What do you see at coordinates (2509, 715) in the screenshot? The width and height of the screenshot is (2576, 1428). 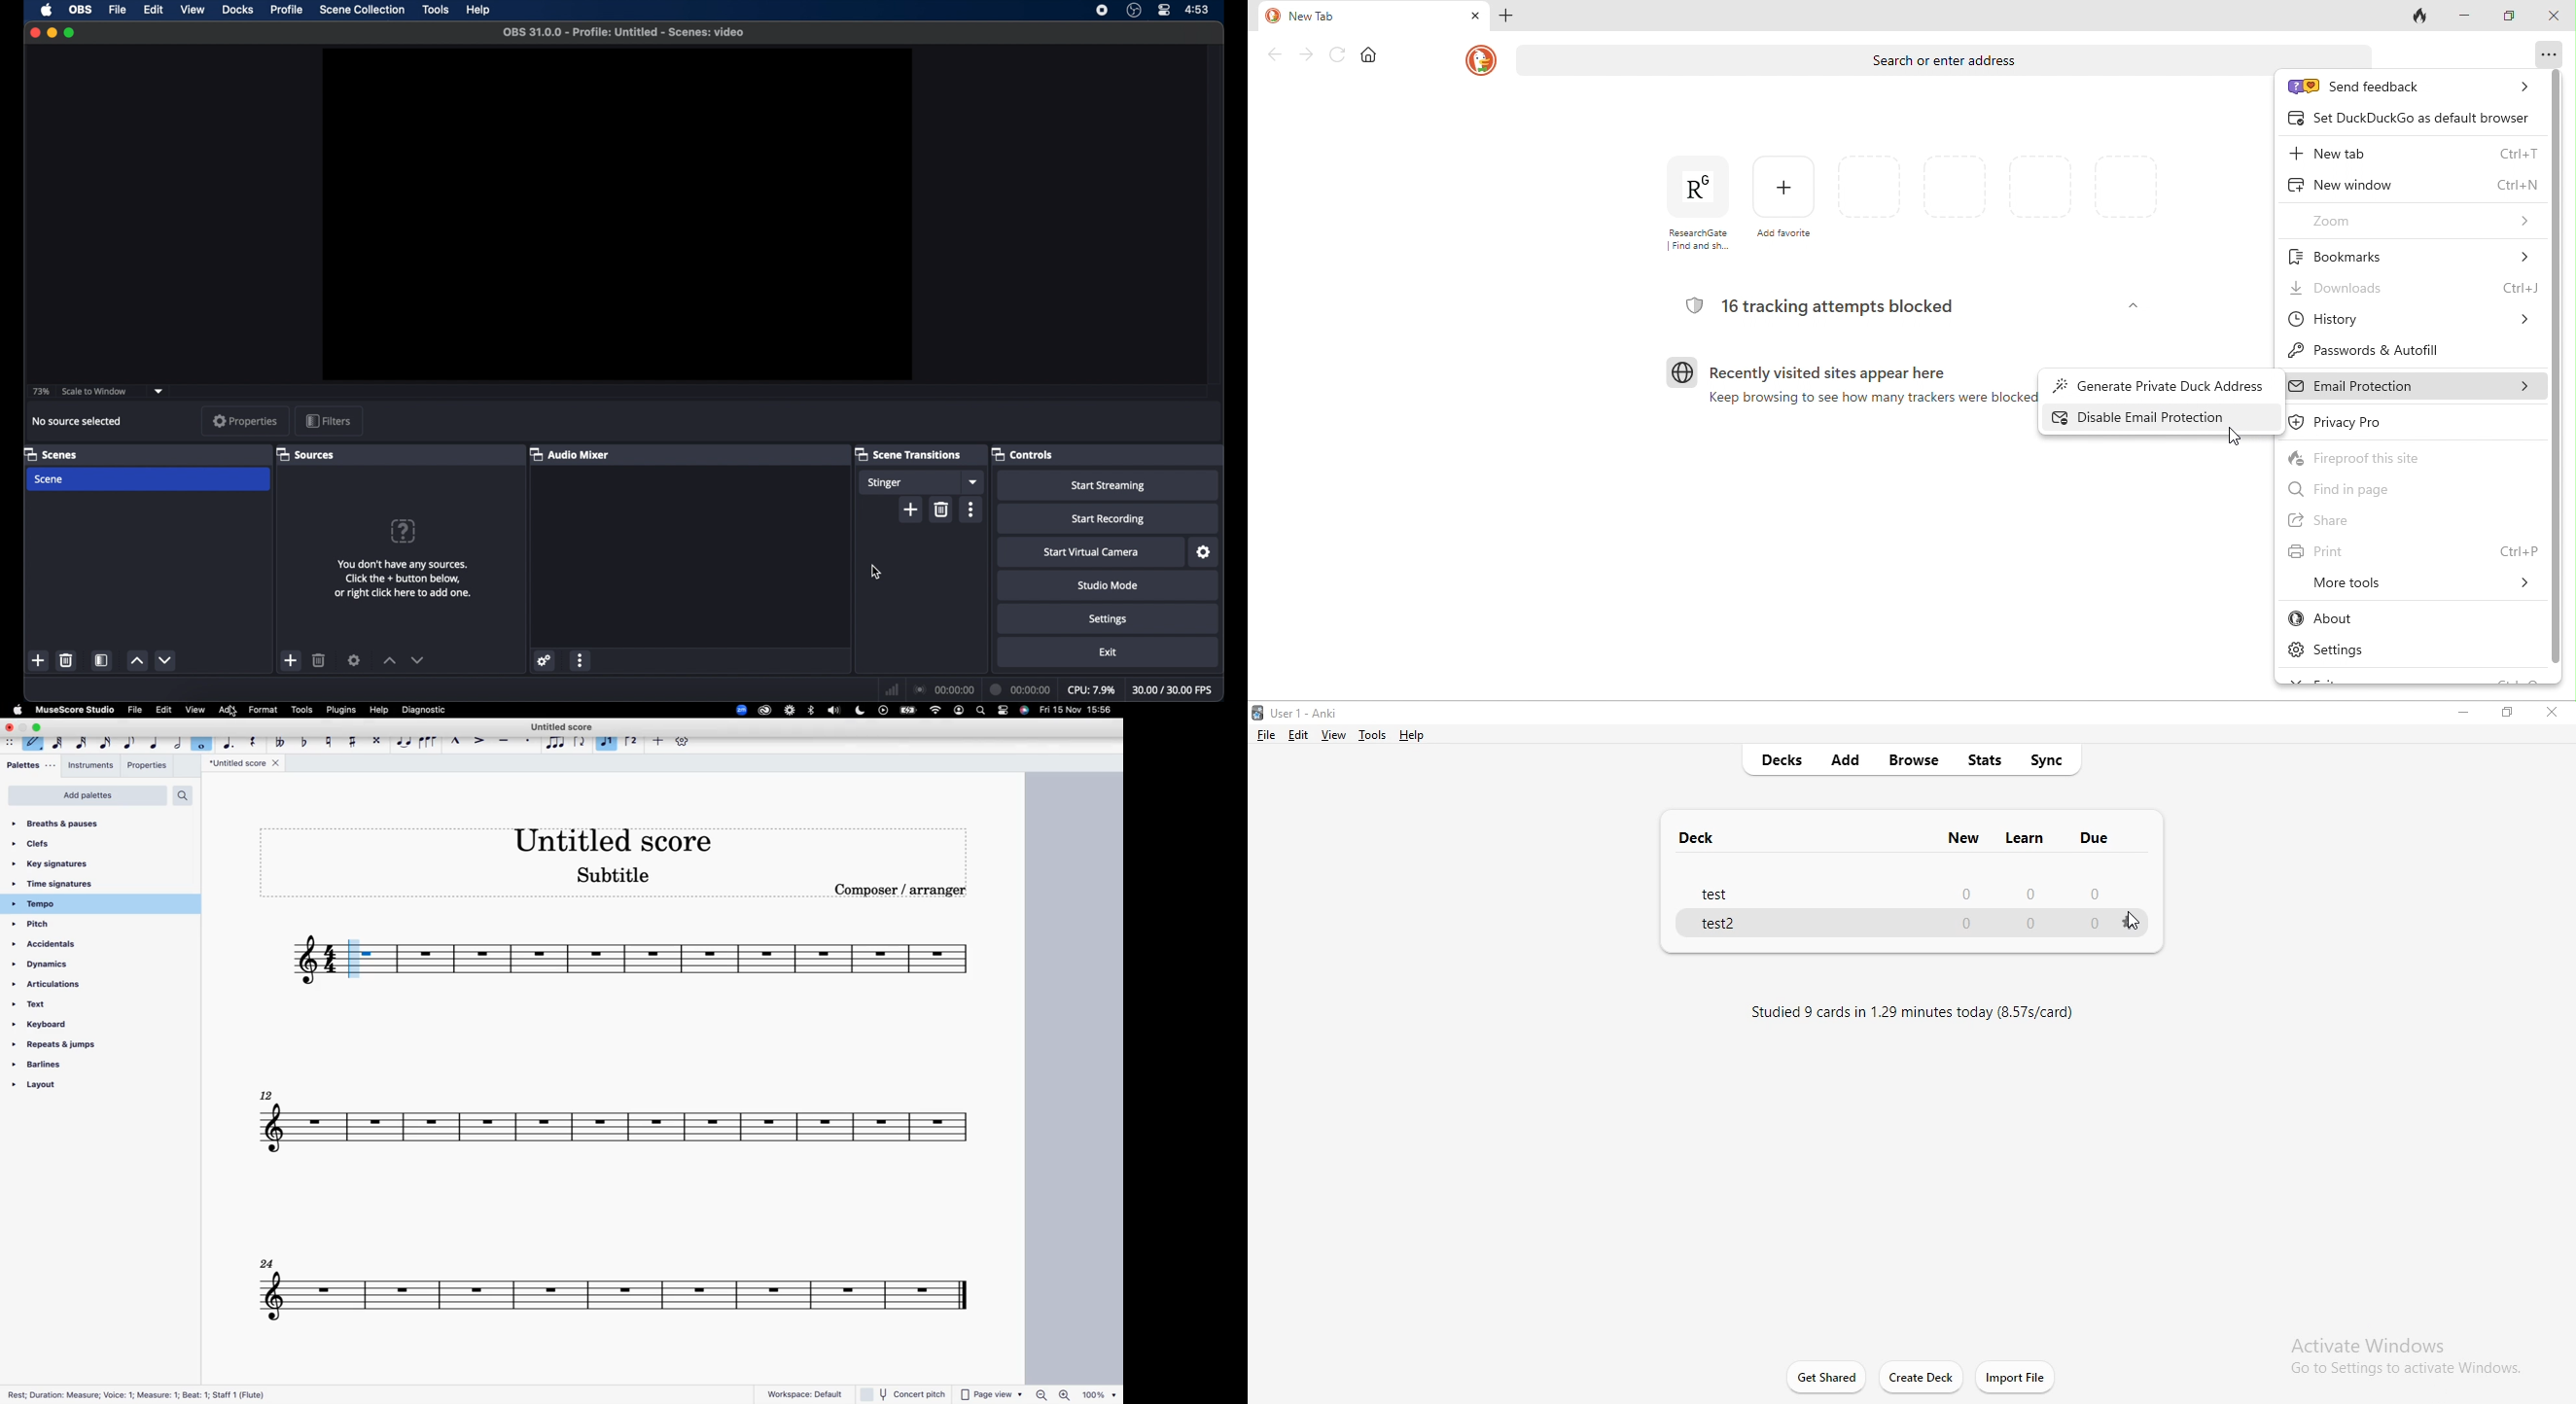 I see `restore` at bounding box center [2509, 715].